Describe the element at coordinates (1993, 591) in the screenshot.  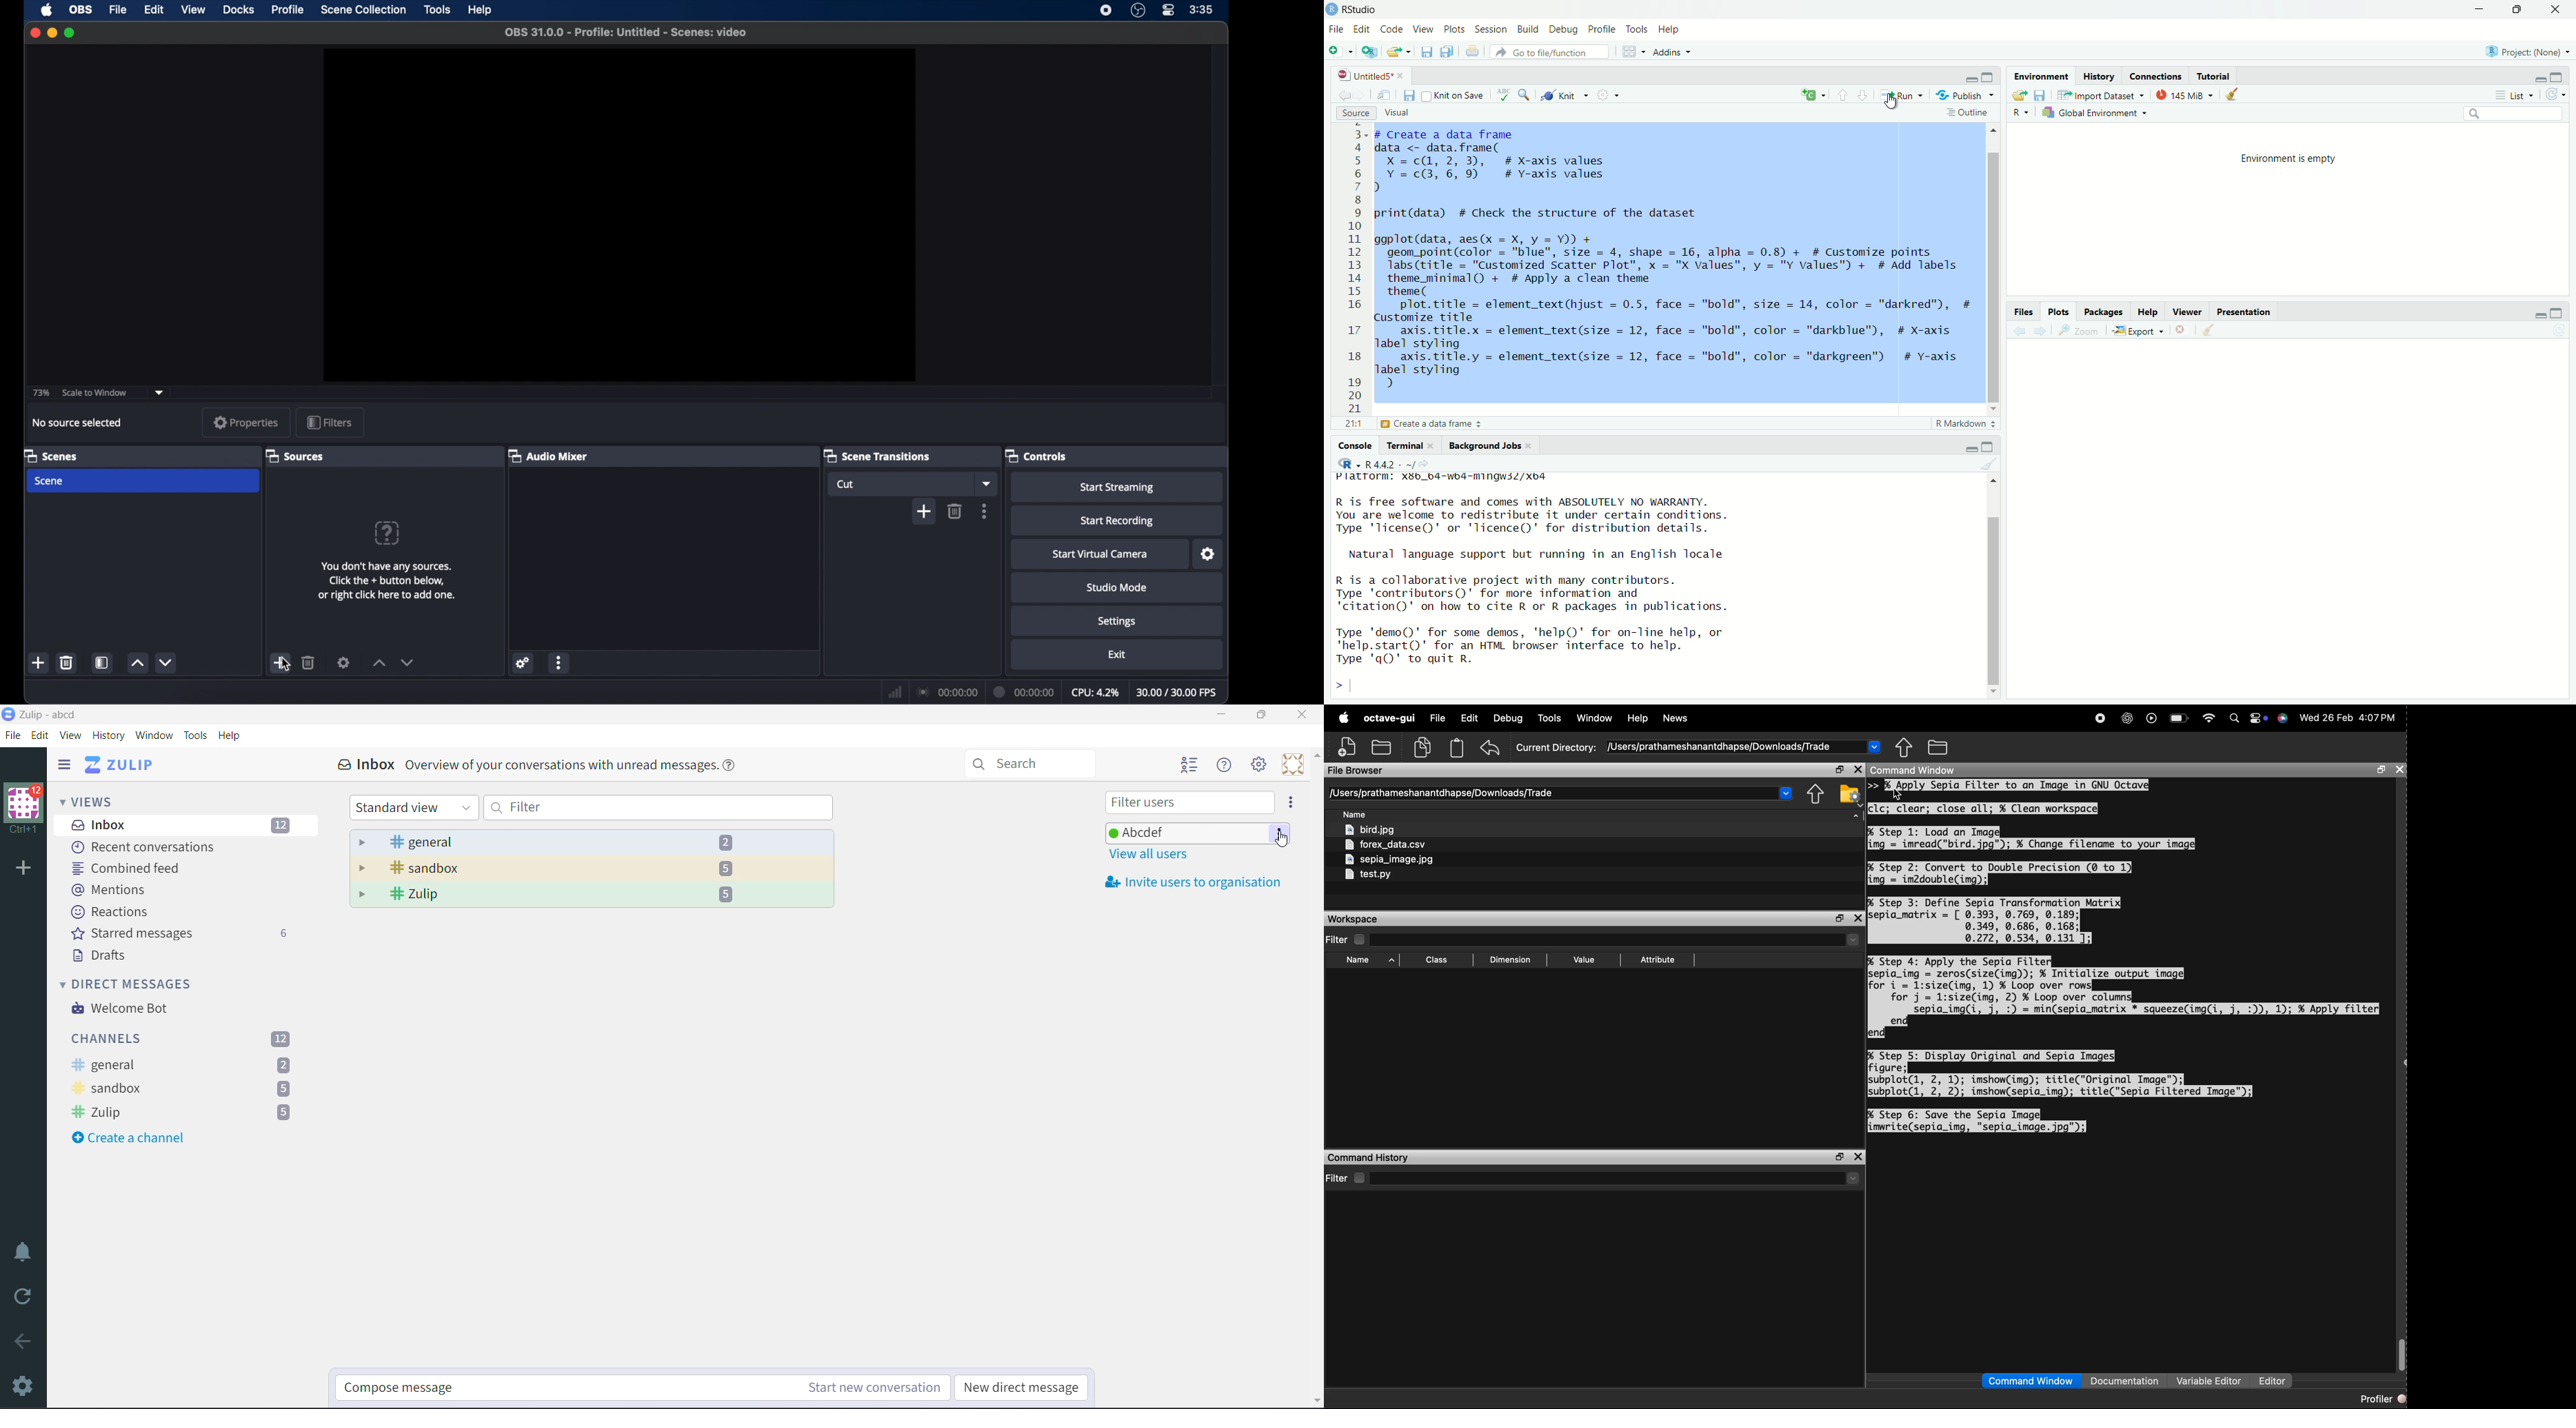
I see `Scrollbar` at that location.